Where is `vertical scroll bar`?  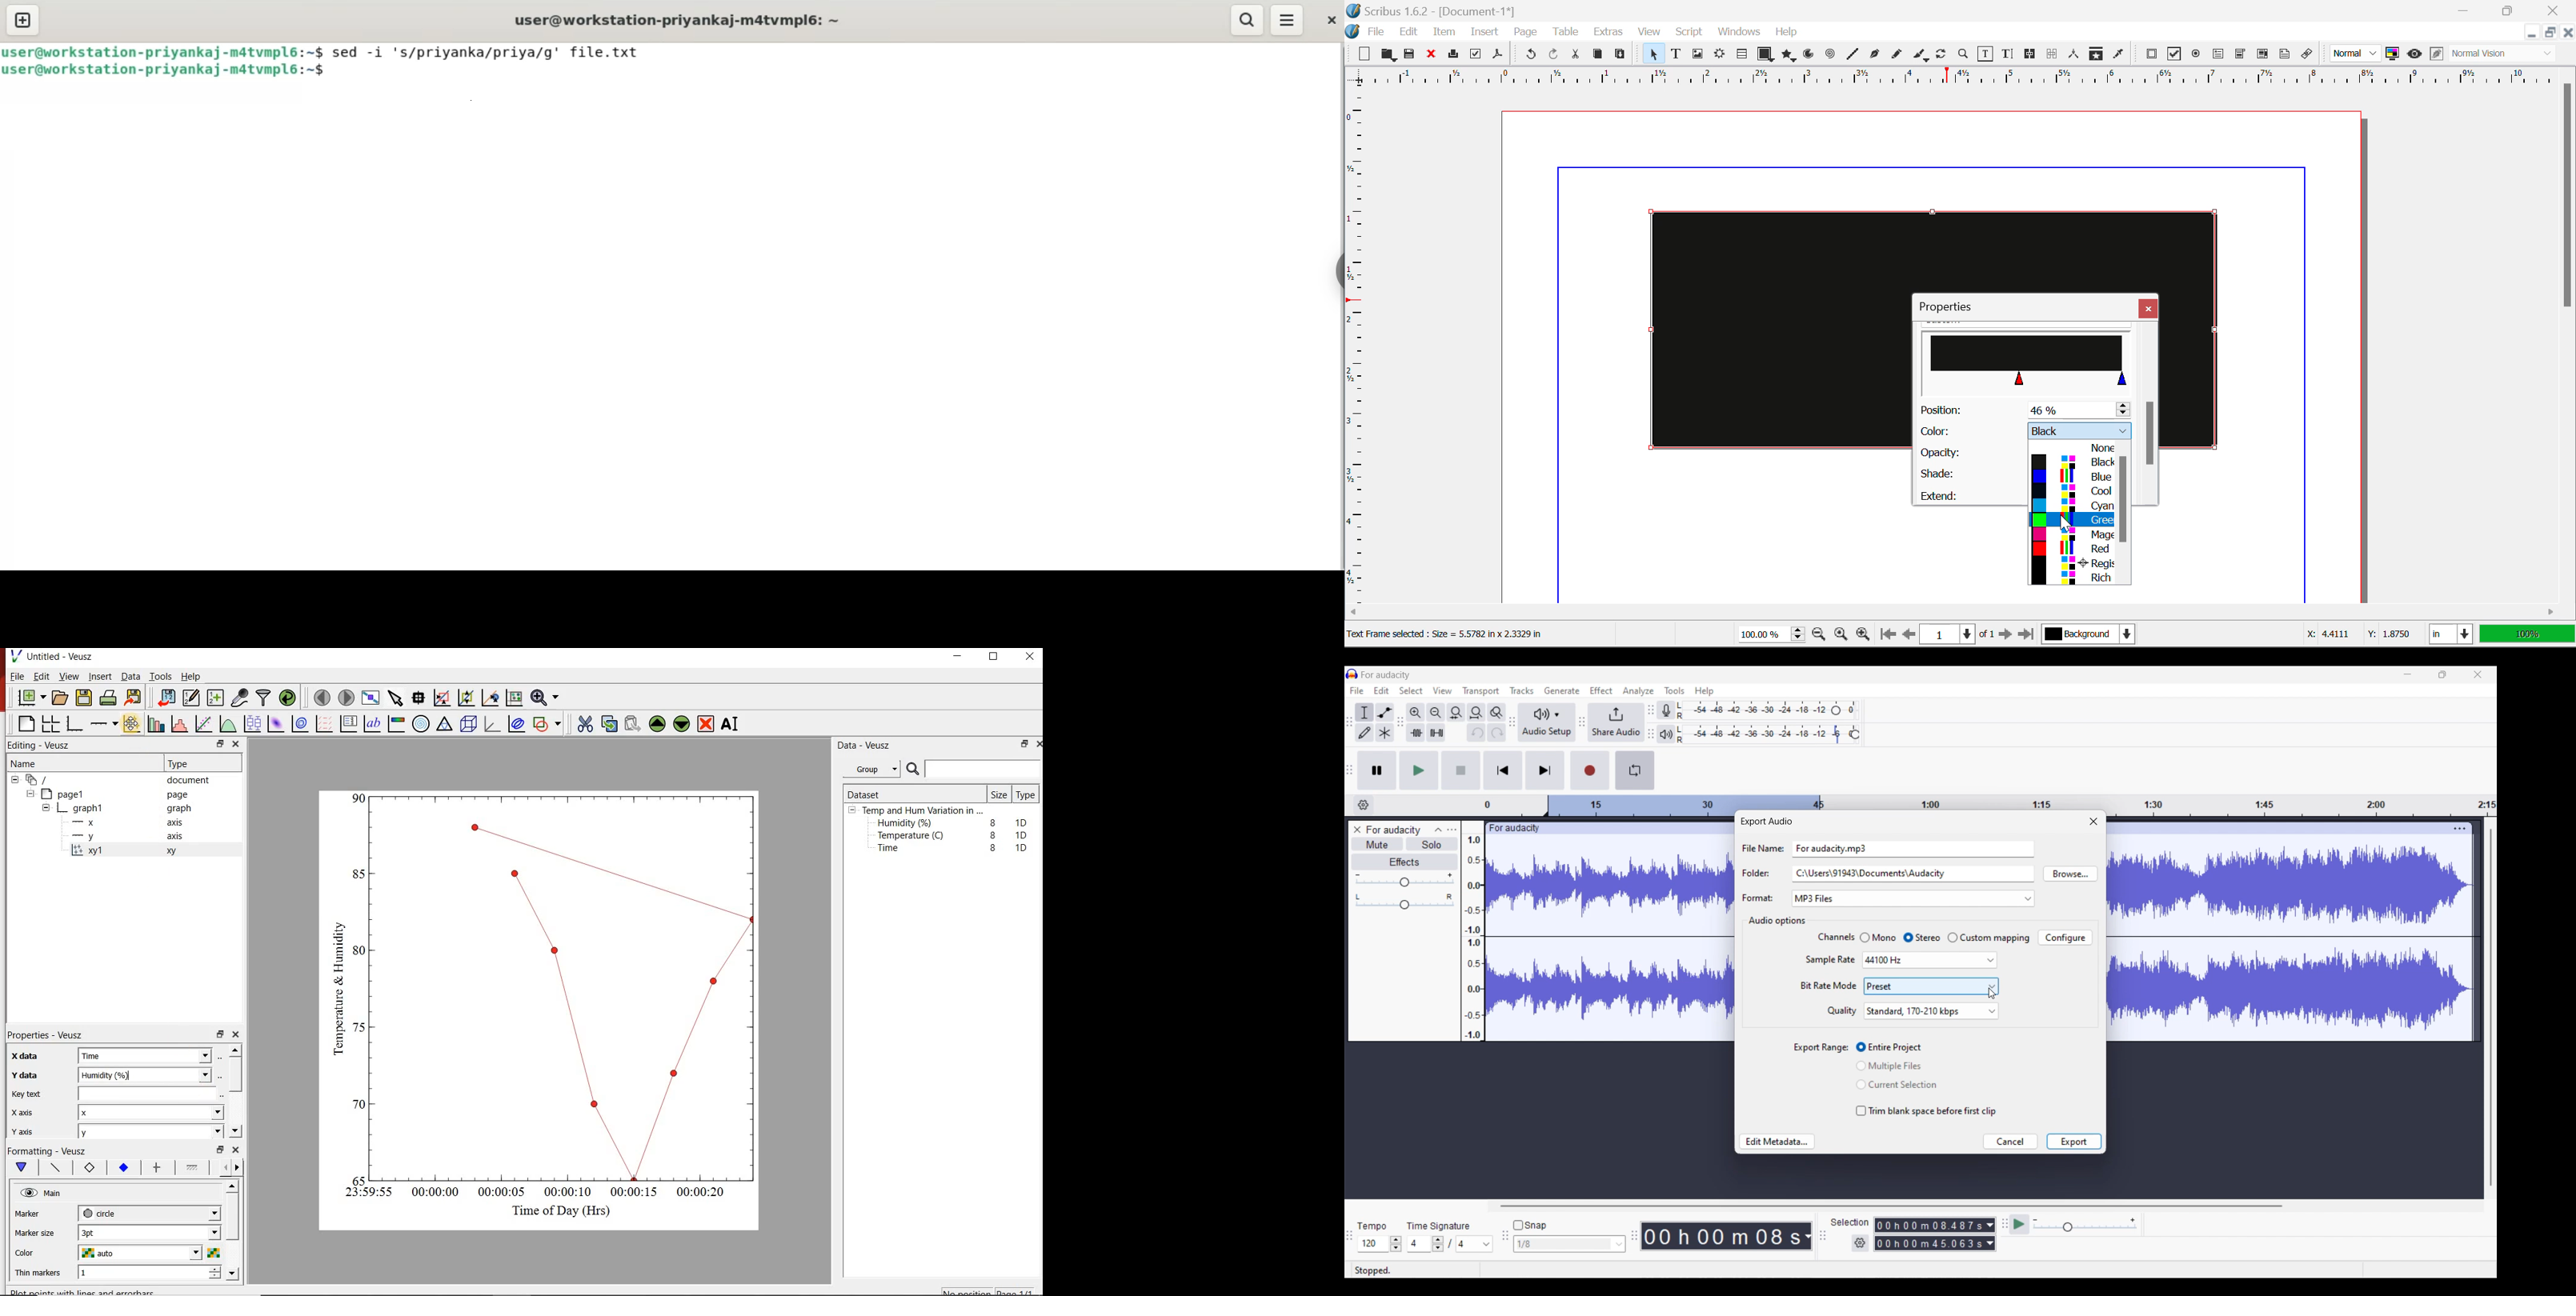
vertical scroll bar is located at coordinates (2127, 499).